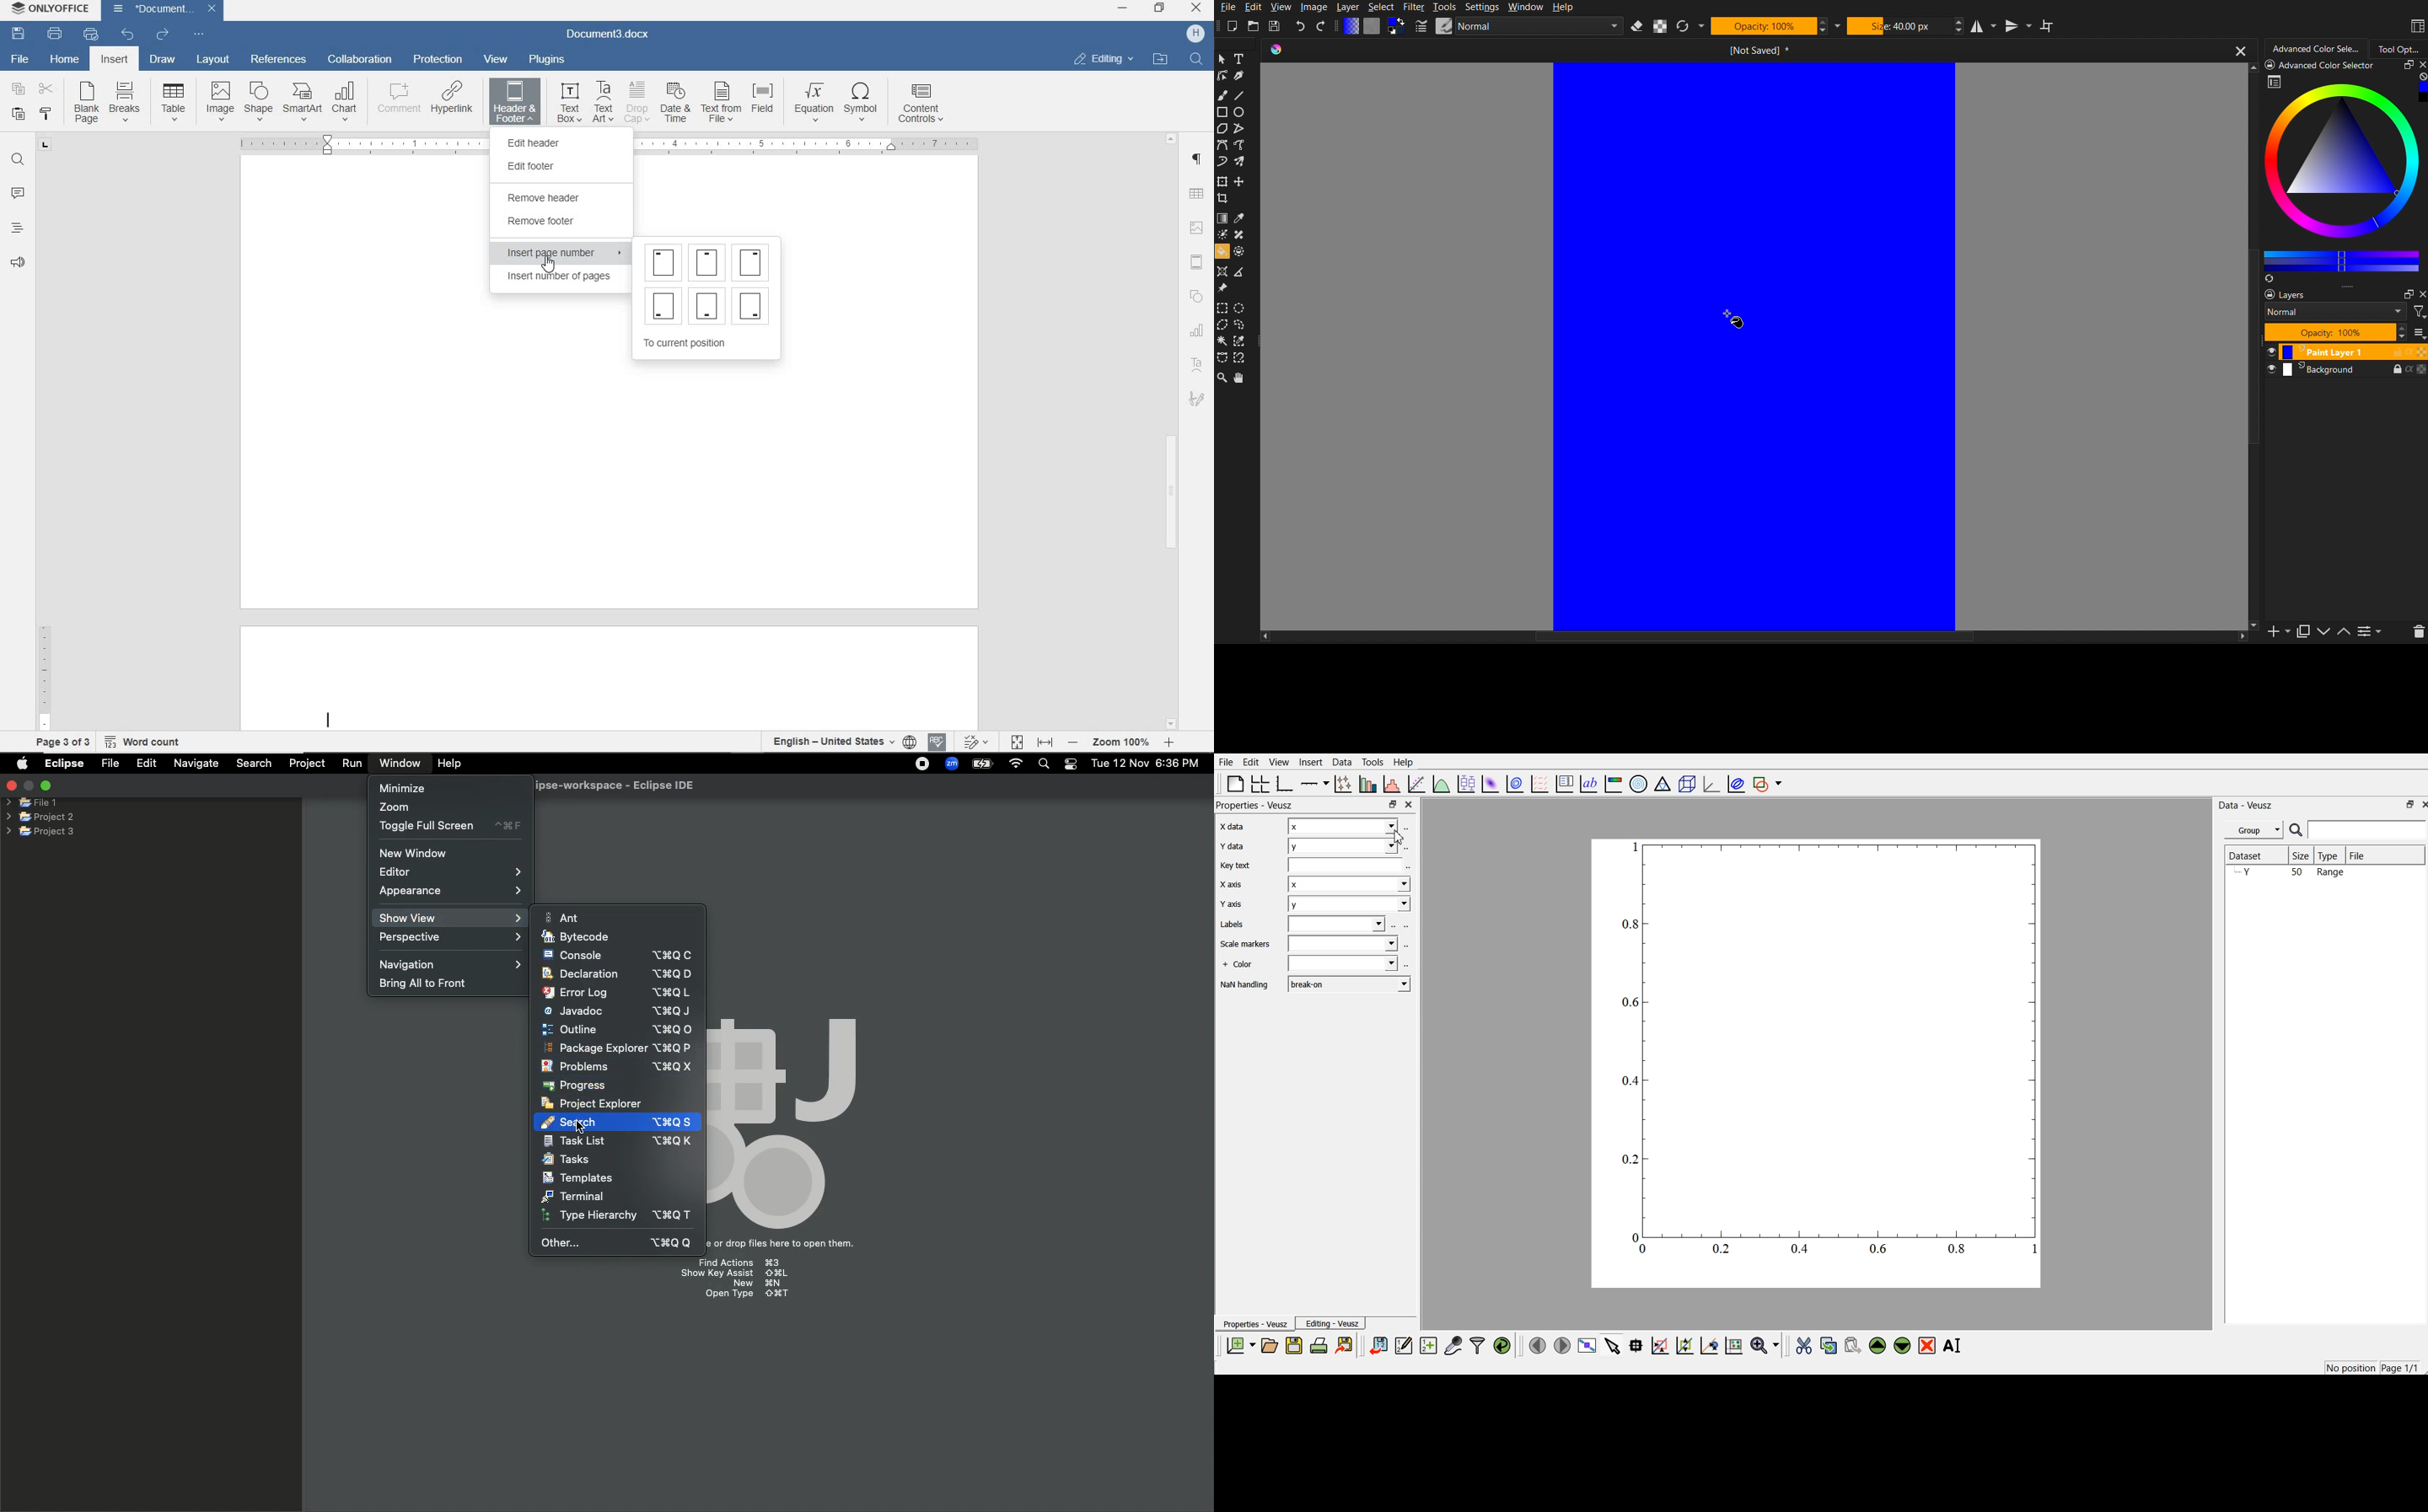 The height and width of the screenshot is (1512, 2436). Describe the element at coordinates (2290, 873) in the screenshot. I see `Y 50 Range` at that location.